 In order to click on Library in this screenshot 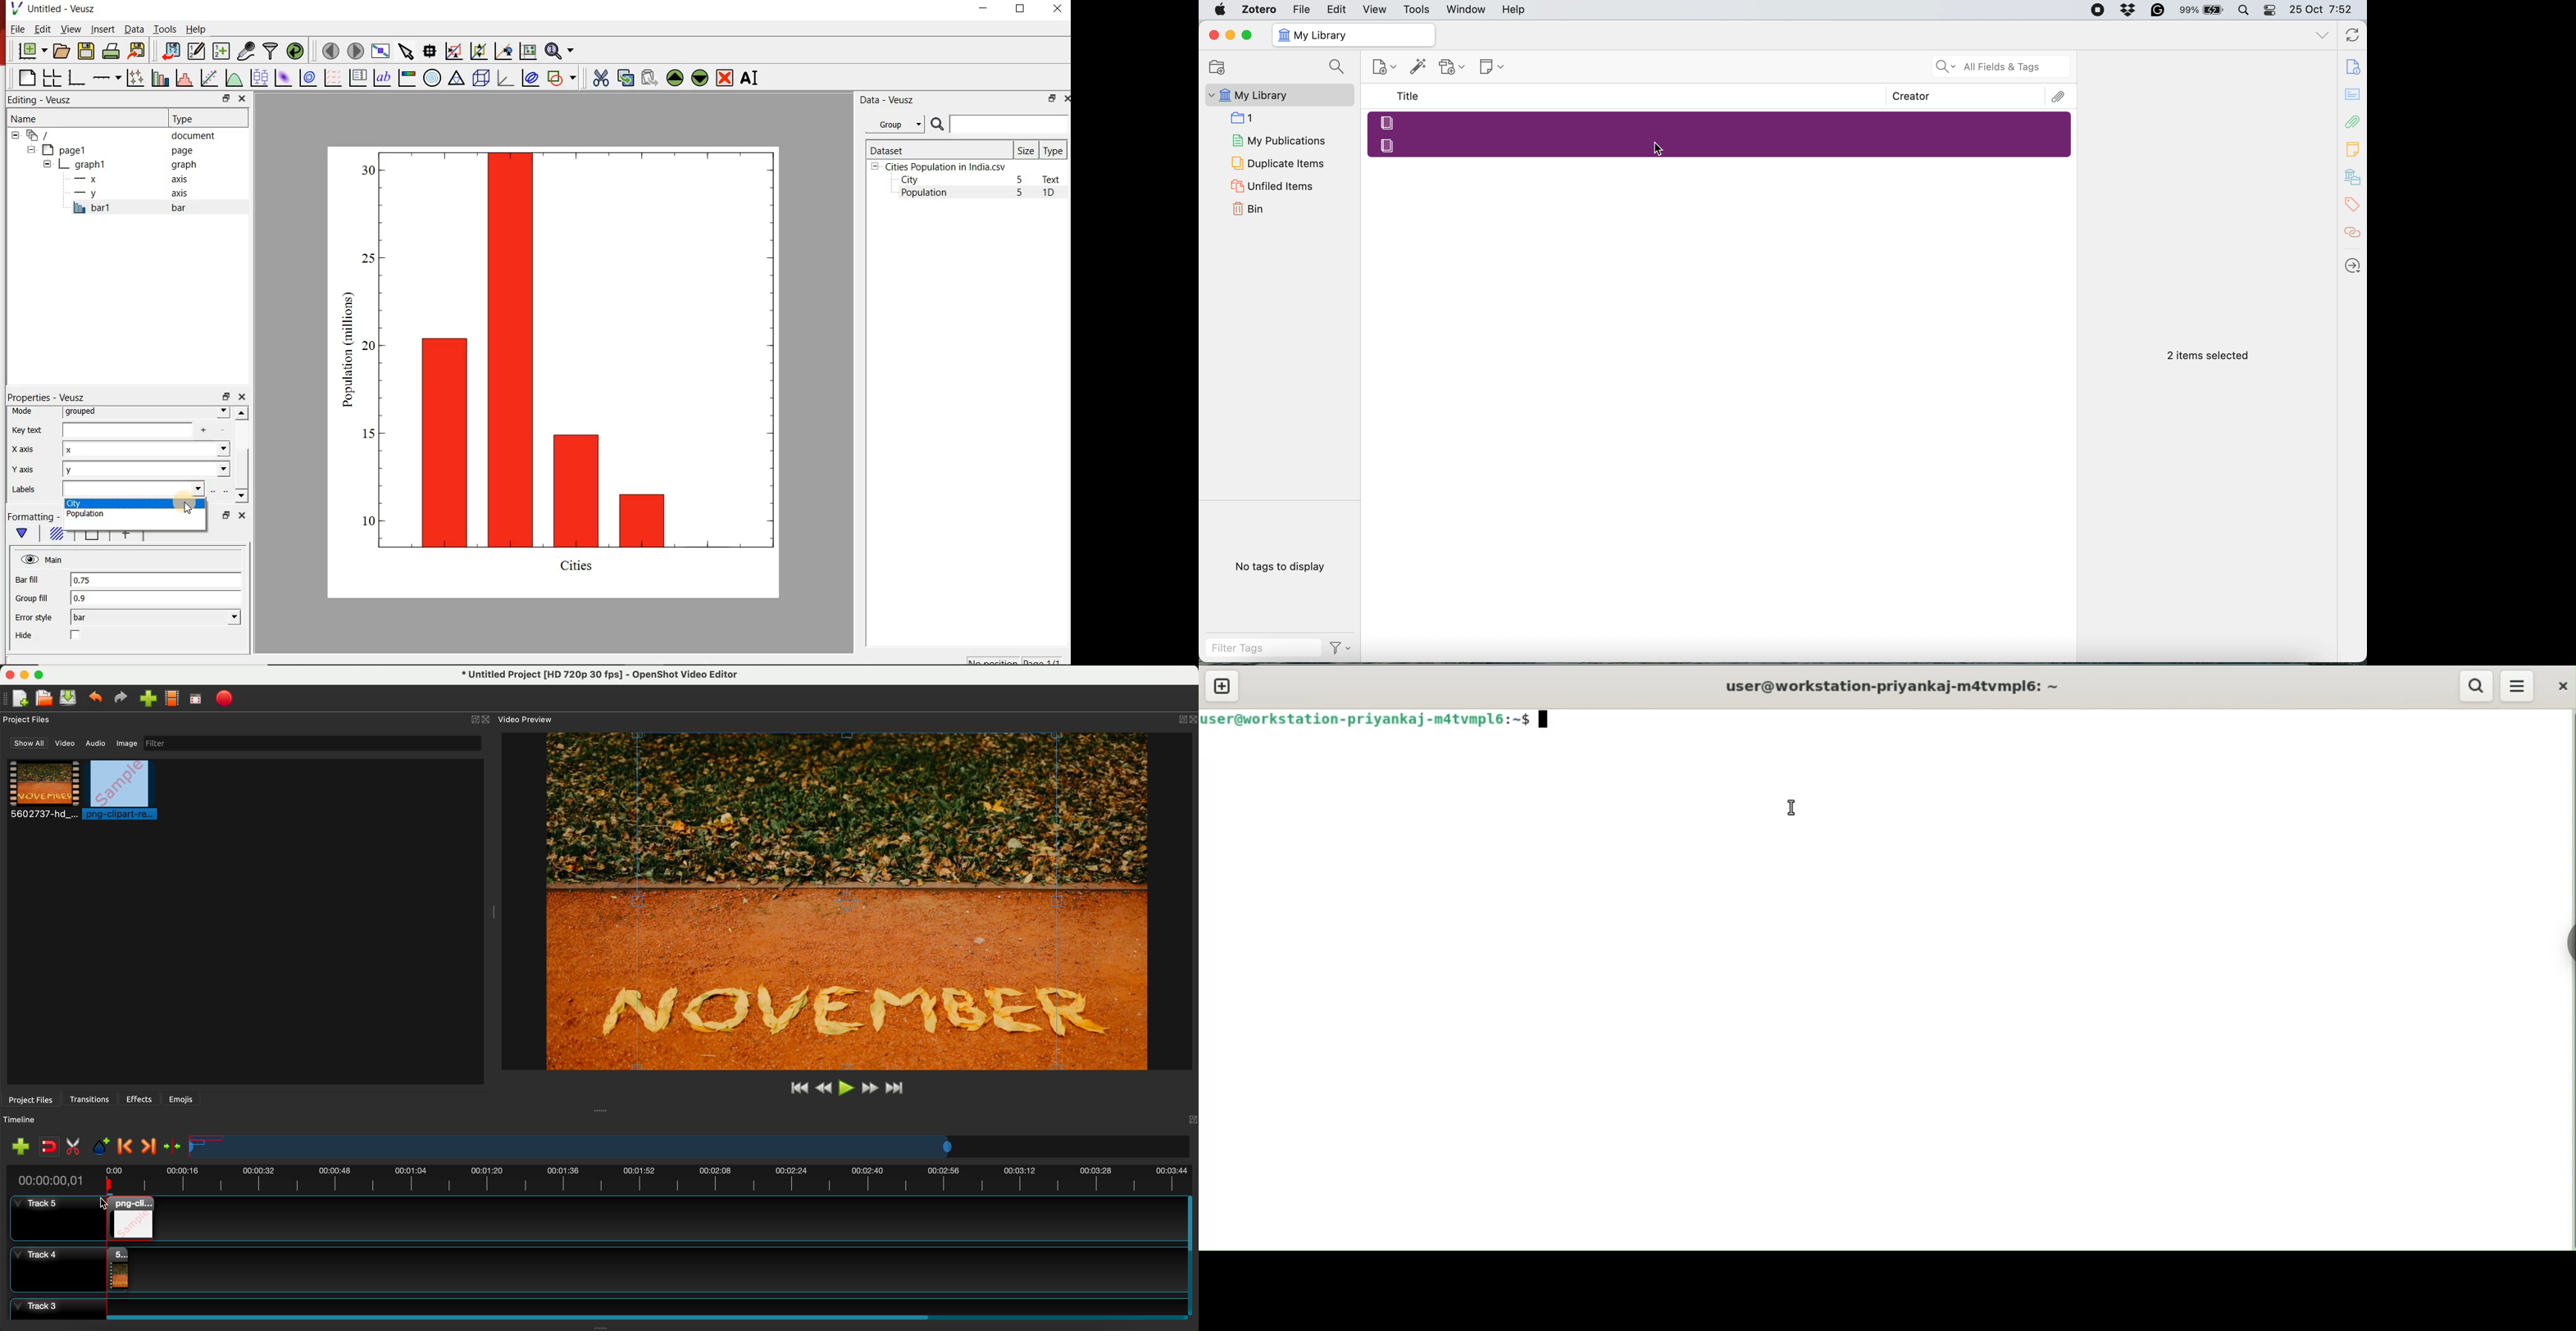, I will do `click(2355, 177)`.